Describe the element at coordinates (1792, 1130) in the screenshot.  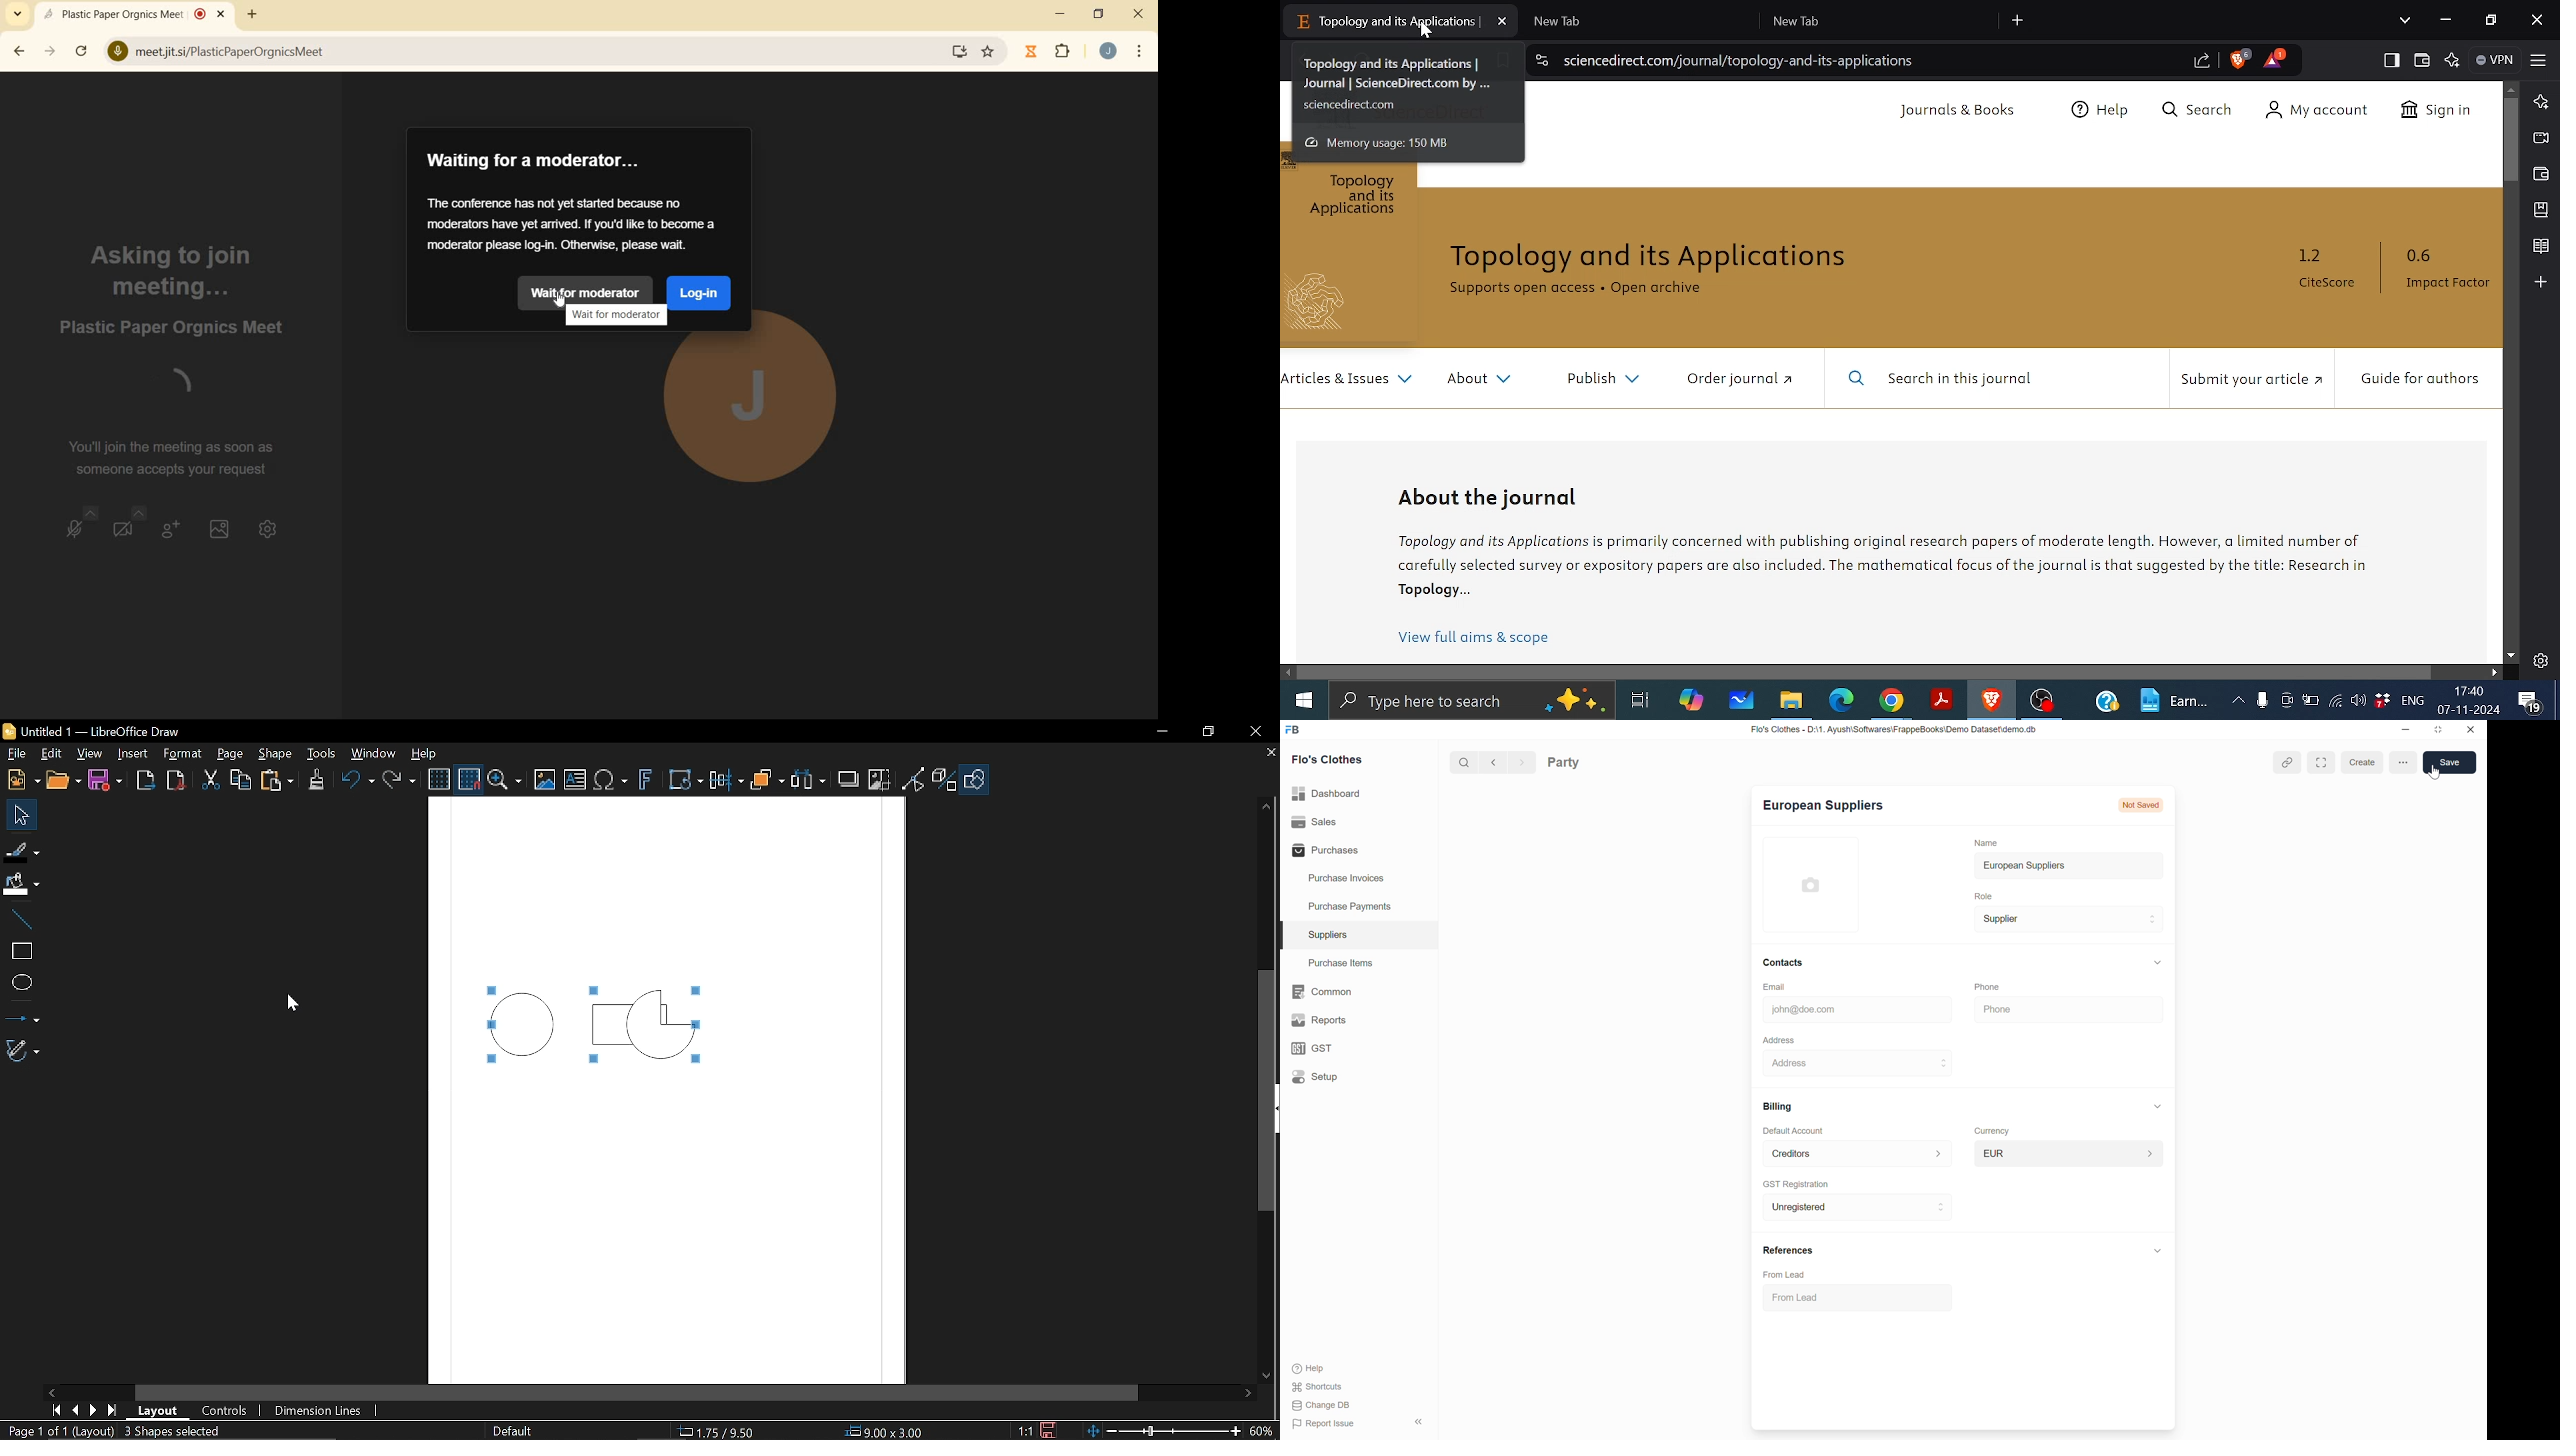
I see `Default Account` at that location.